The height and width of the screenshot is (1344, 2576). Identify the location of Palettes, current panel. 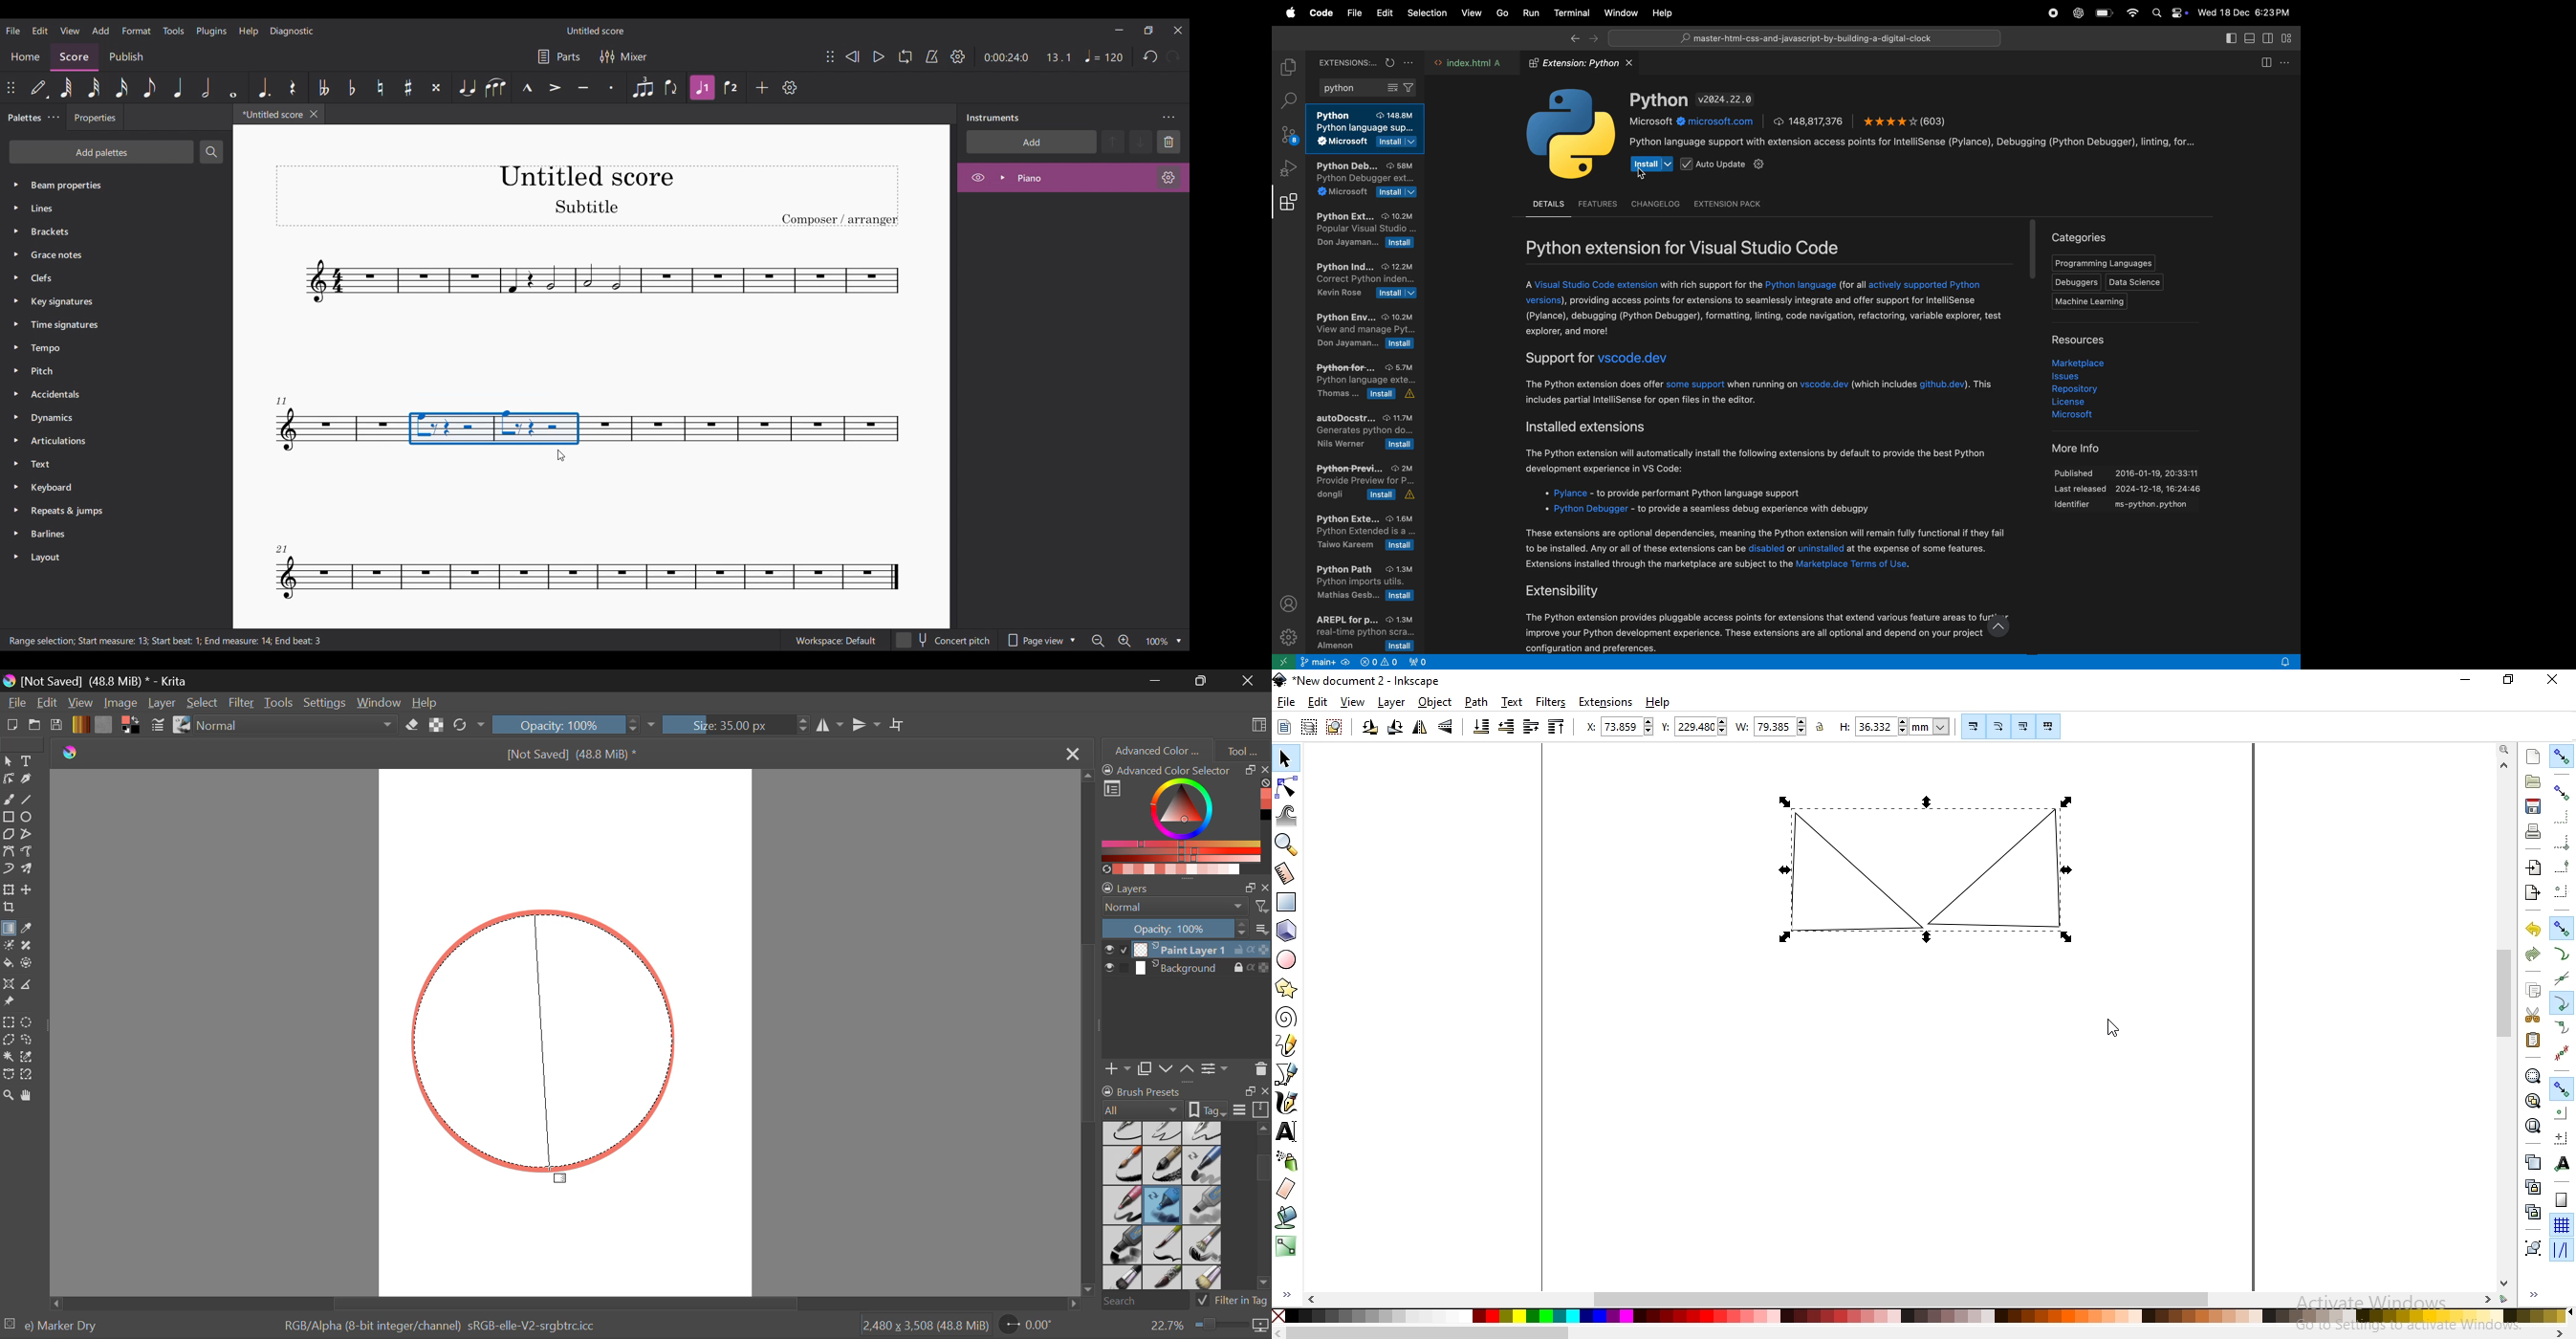
(22, 119).